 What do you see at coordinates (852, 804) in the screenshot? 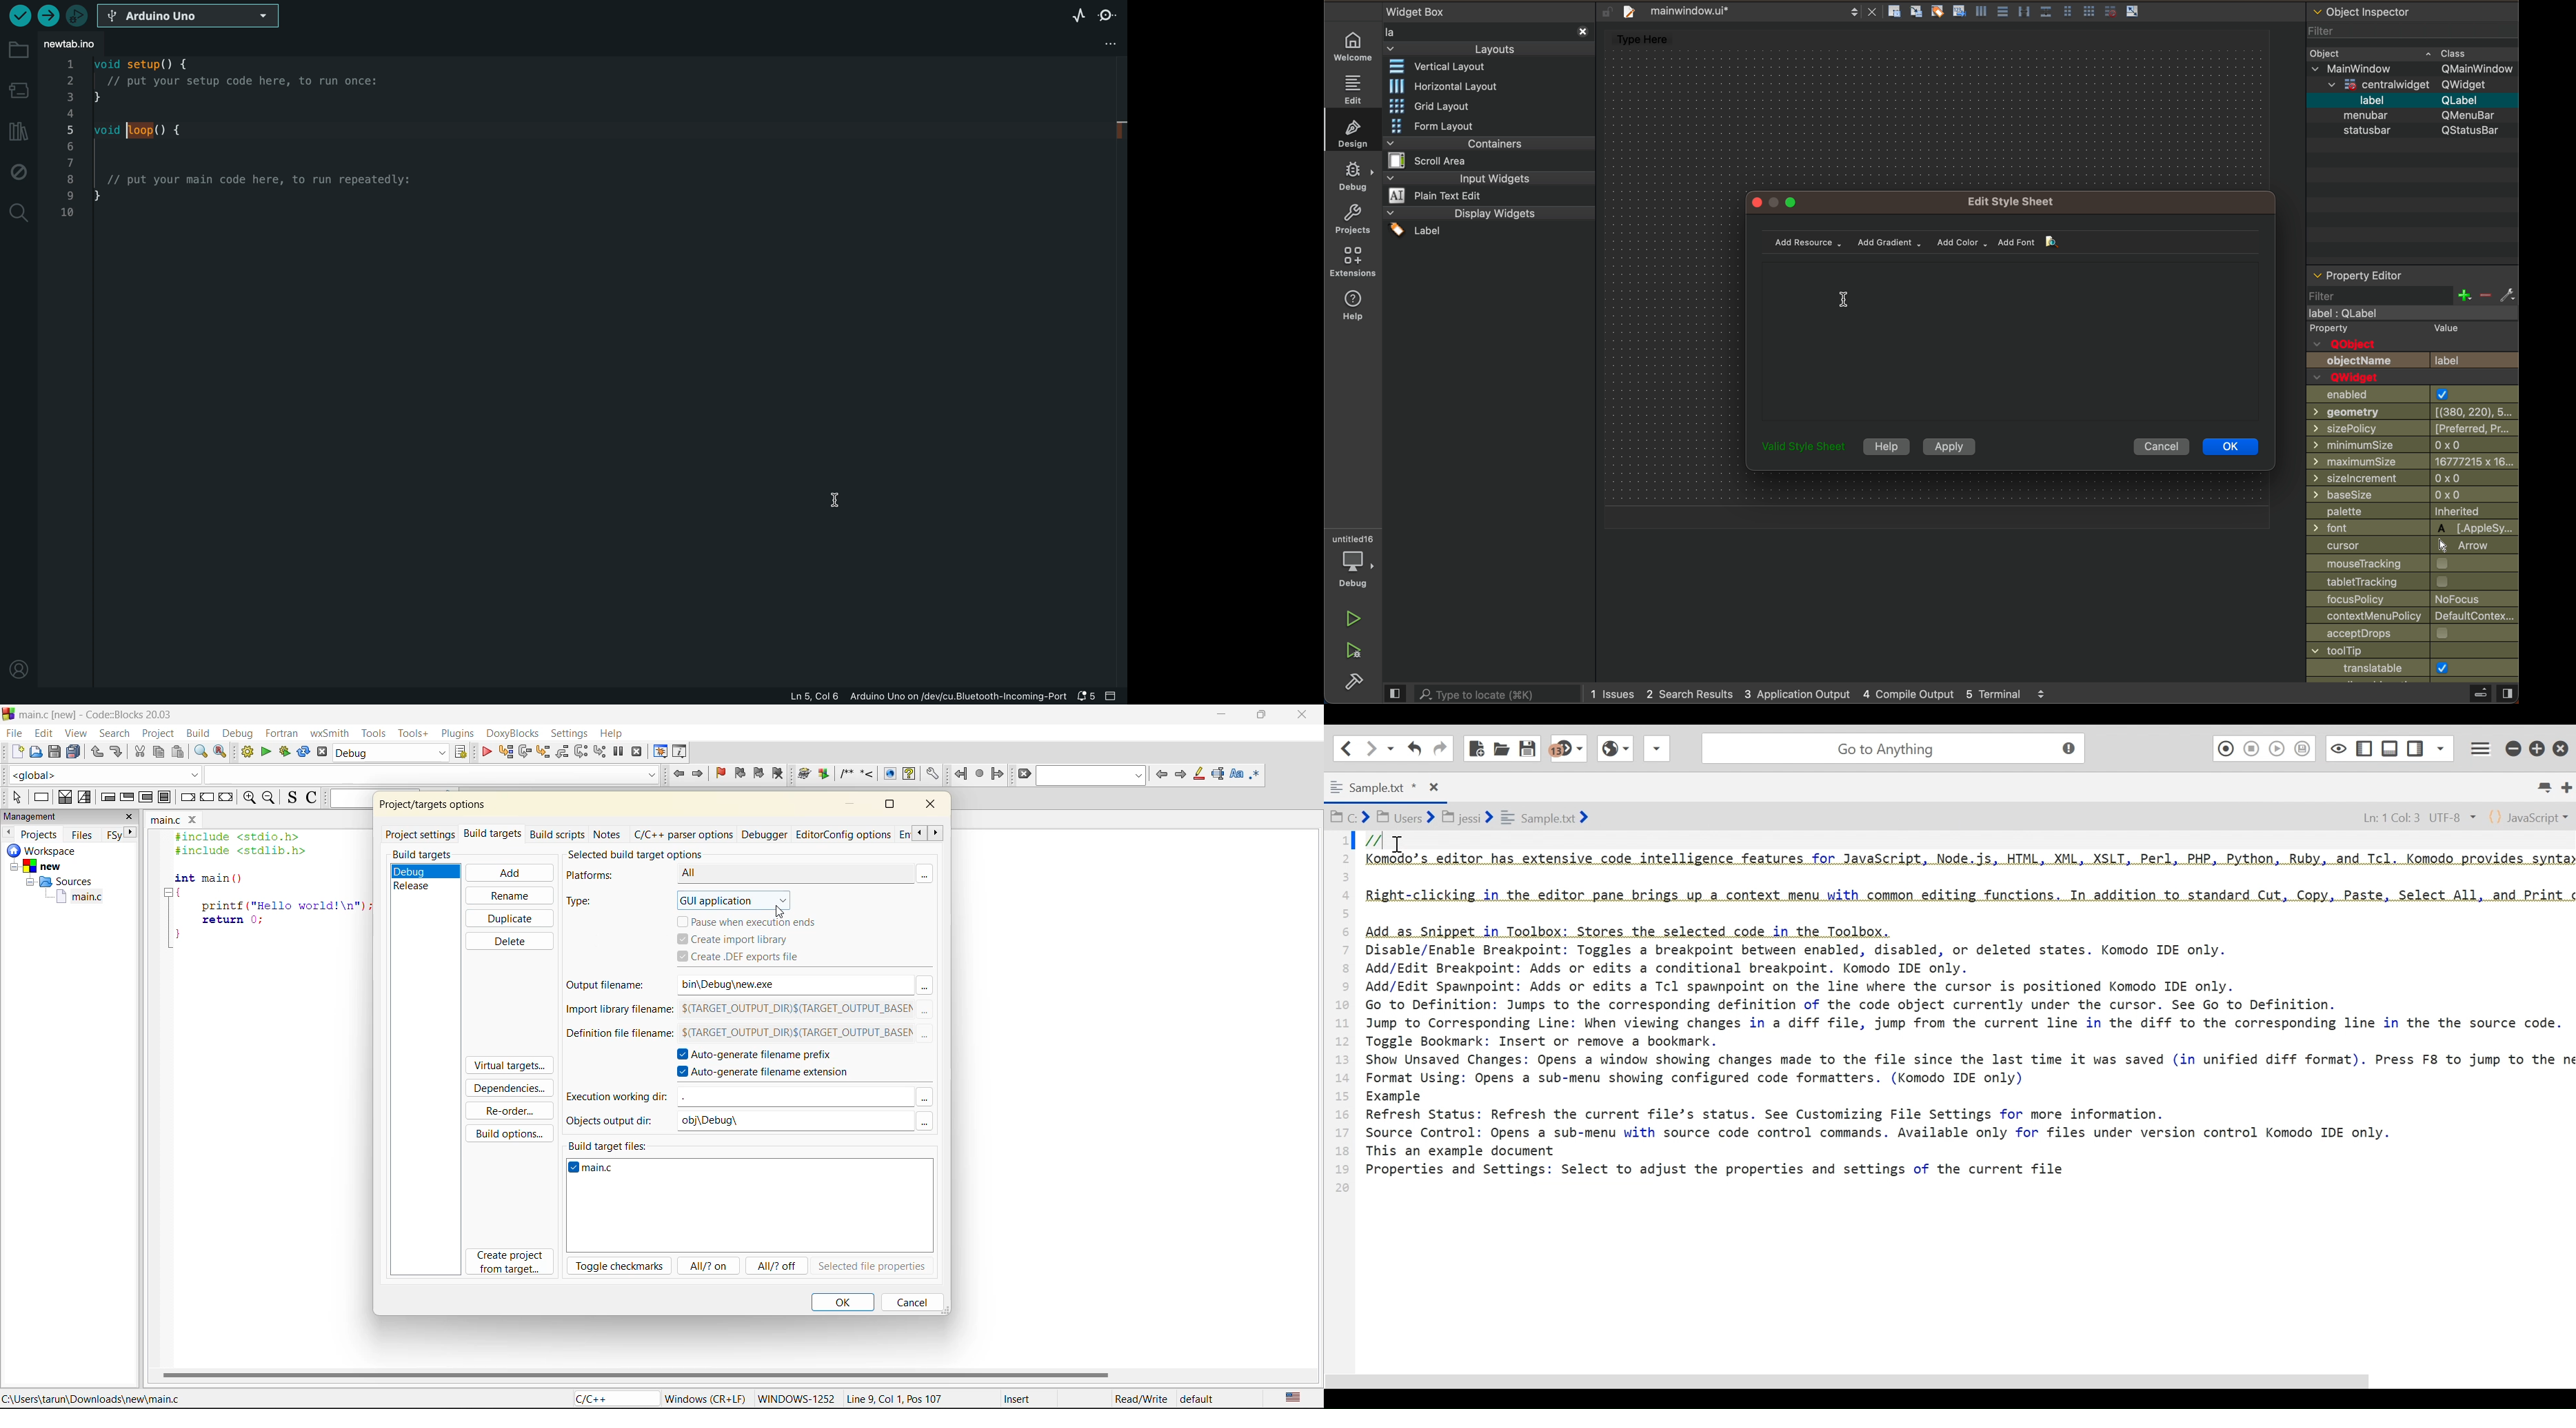
I see `minimize` at bounding box center [852, 804].